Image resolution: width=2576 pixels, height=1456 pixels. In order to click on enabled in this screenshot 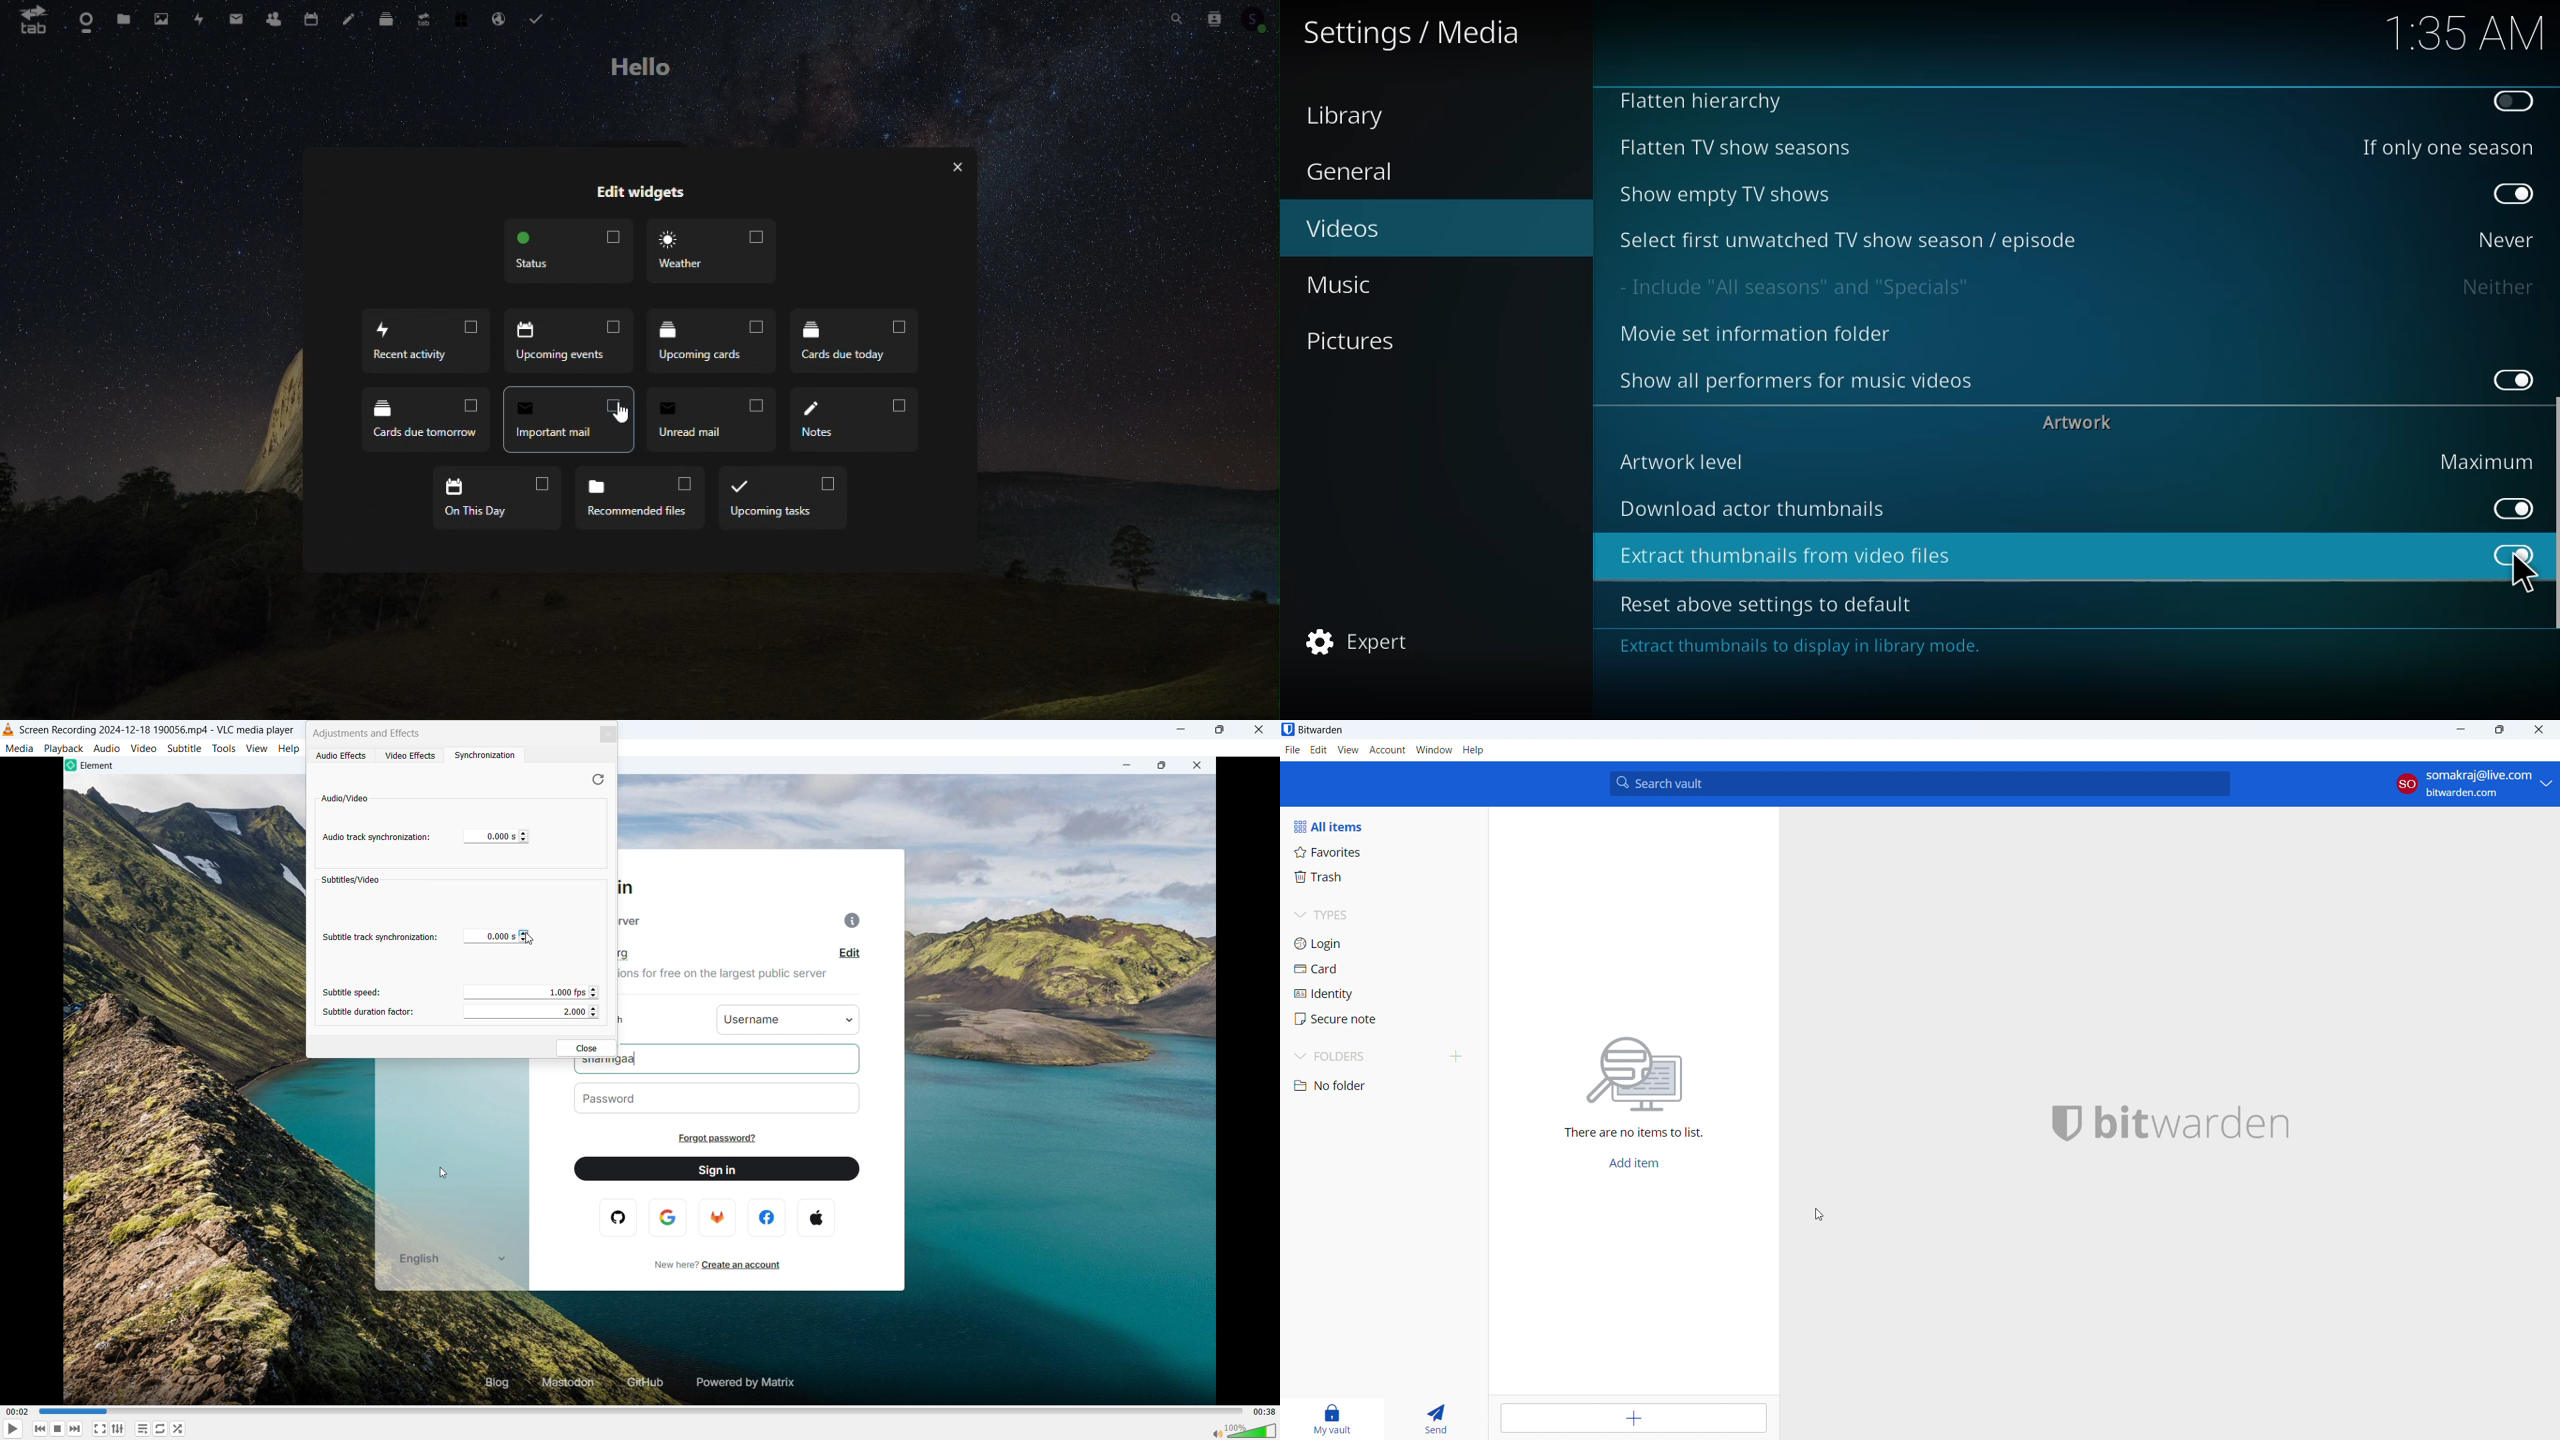, I will do `click(2521, 555)`.